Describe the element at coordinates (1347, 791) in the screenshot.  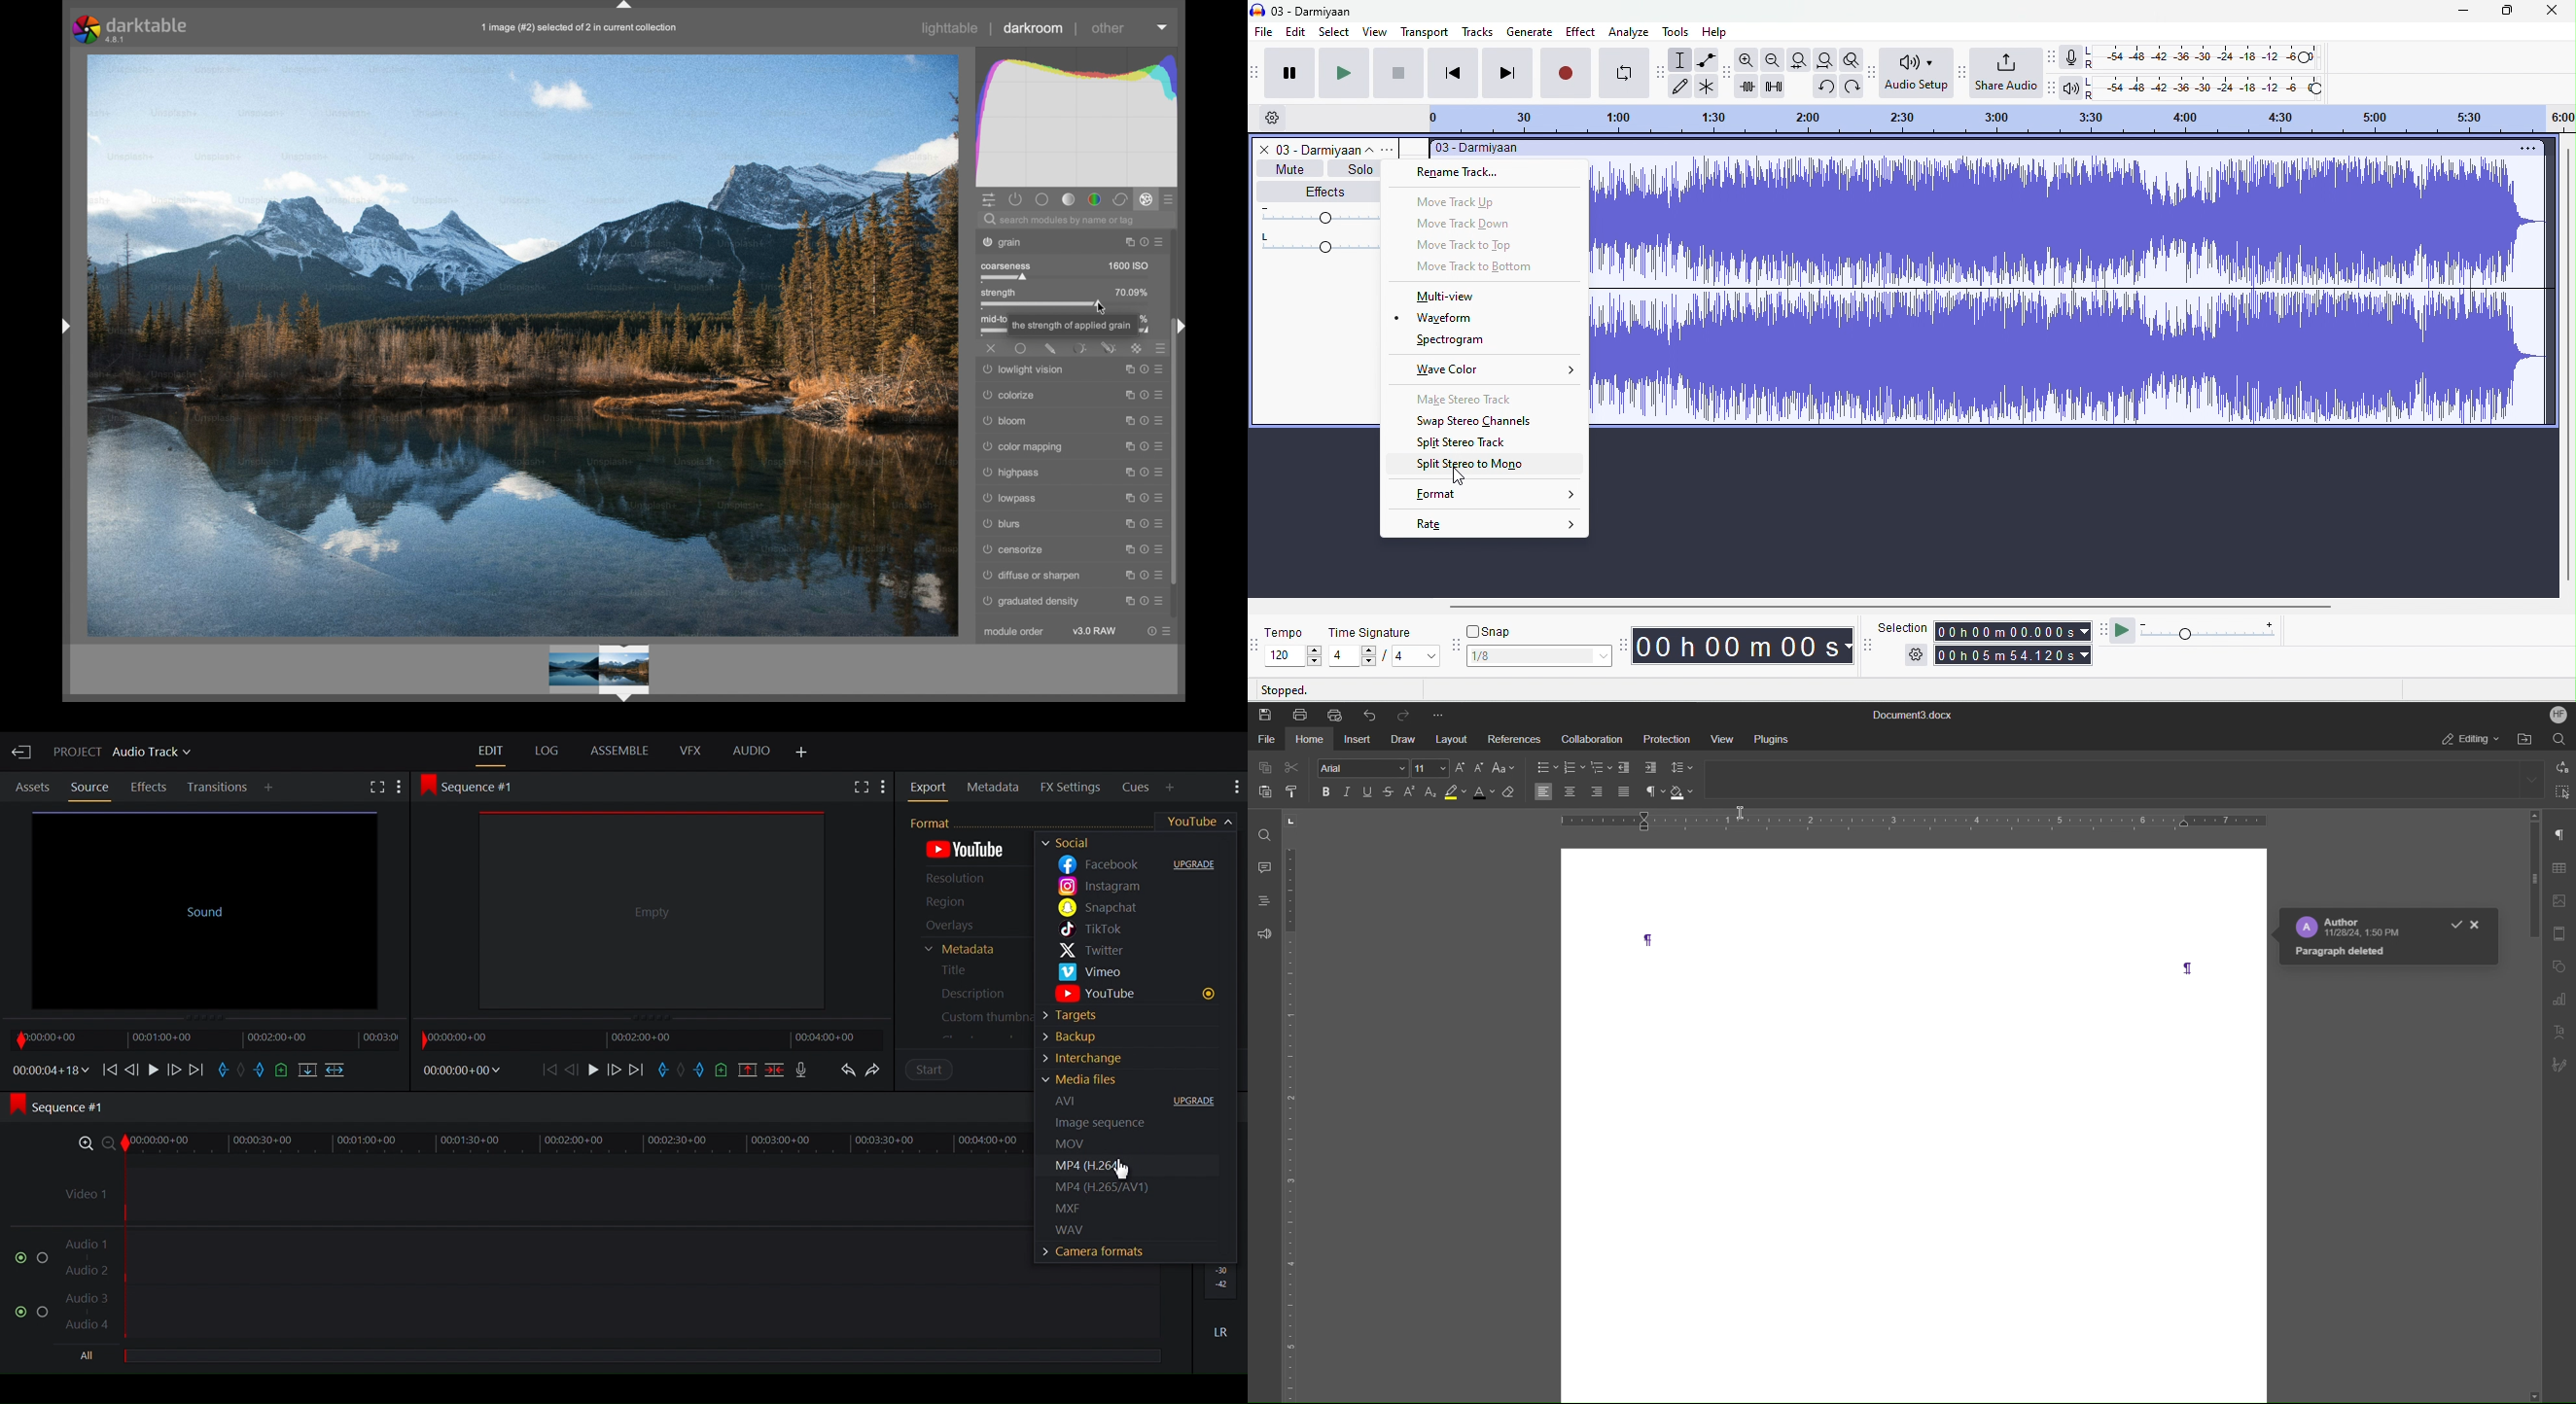
I see `Italics` at that location.